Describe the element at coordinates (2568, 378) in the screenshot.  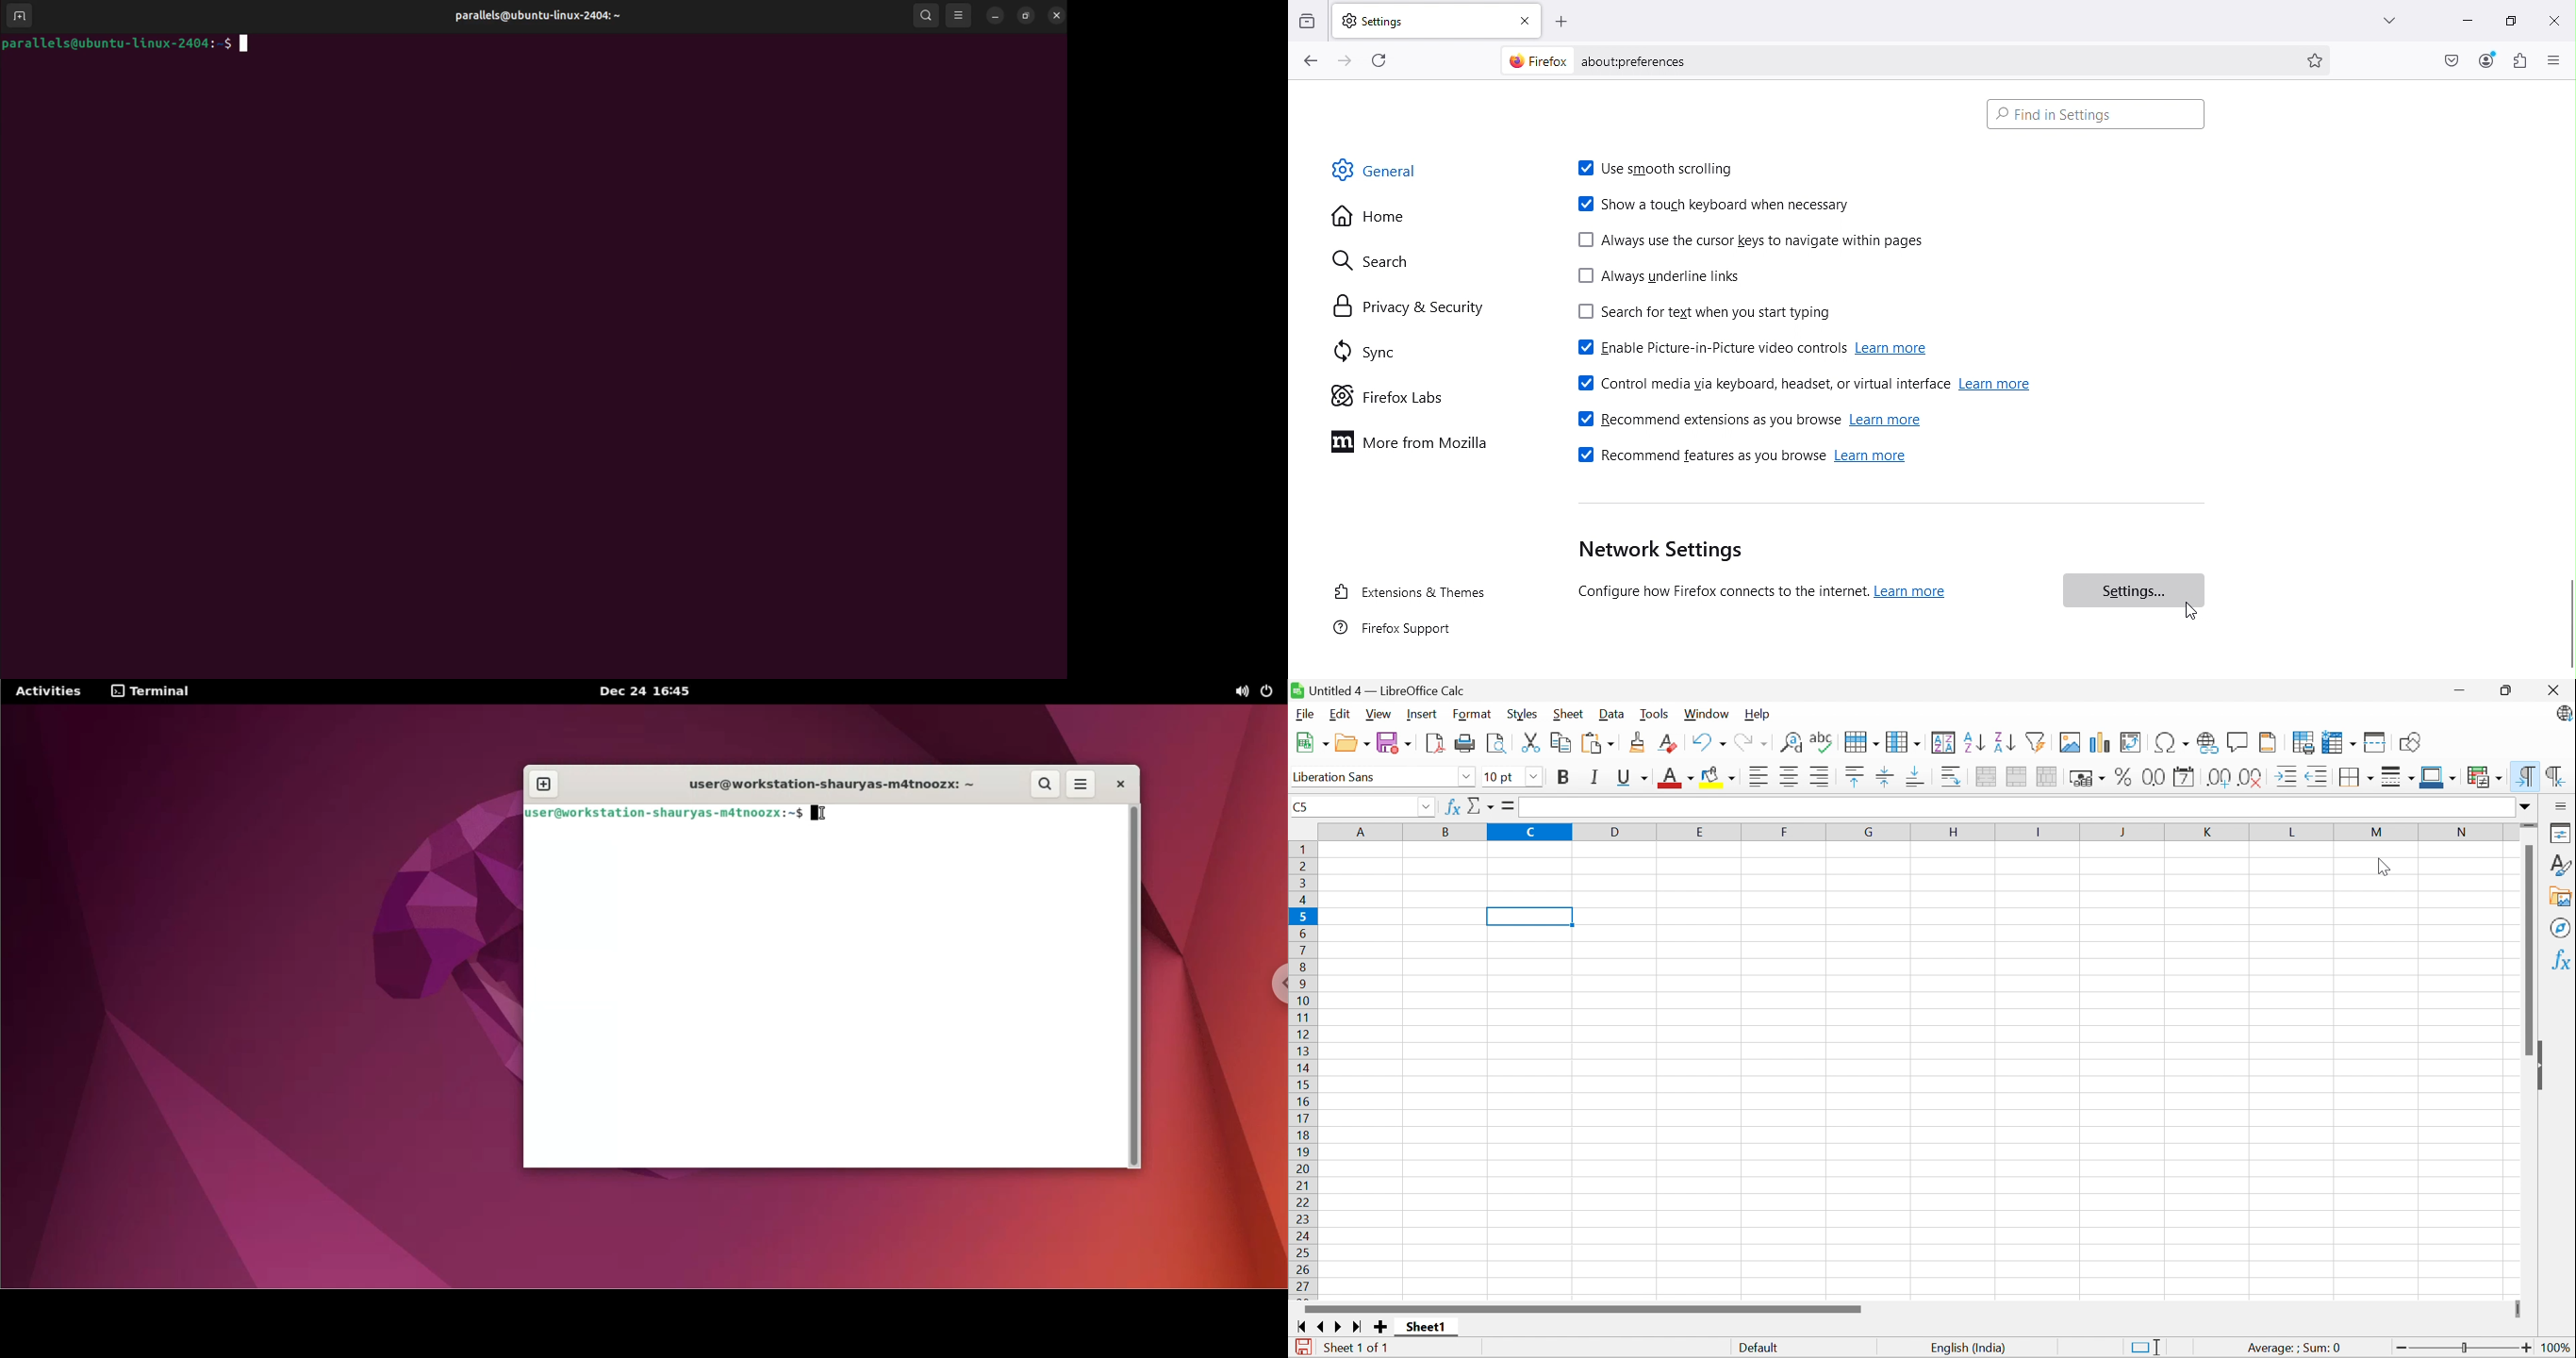
I see `Scroll bar` at that location.